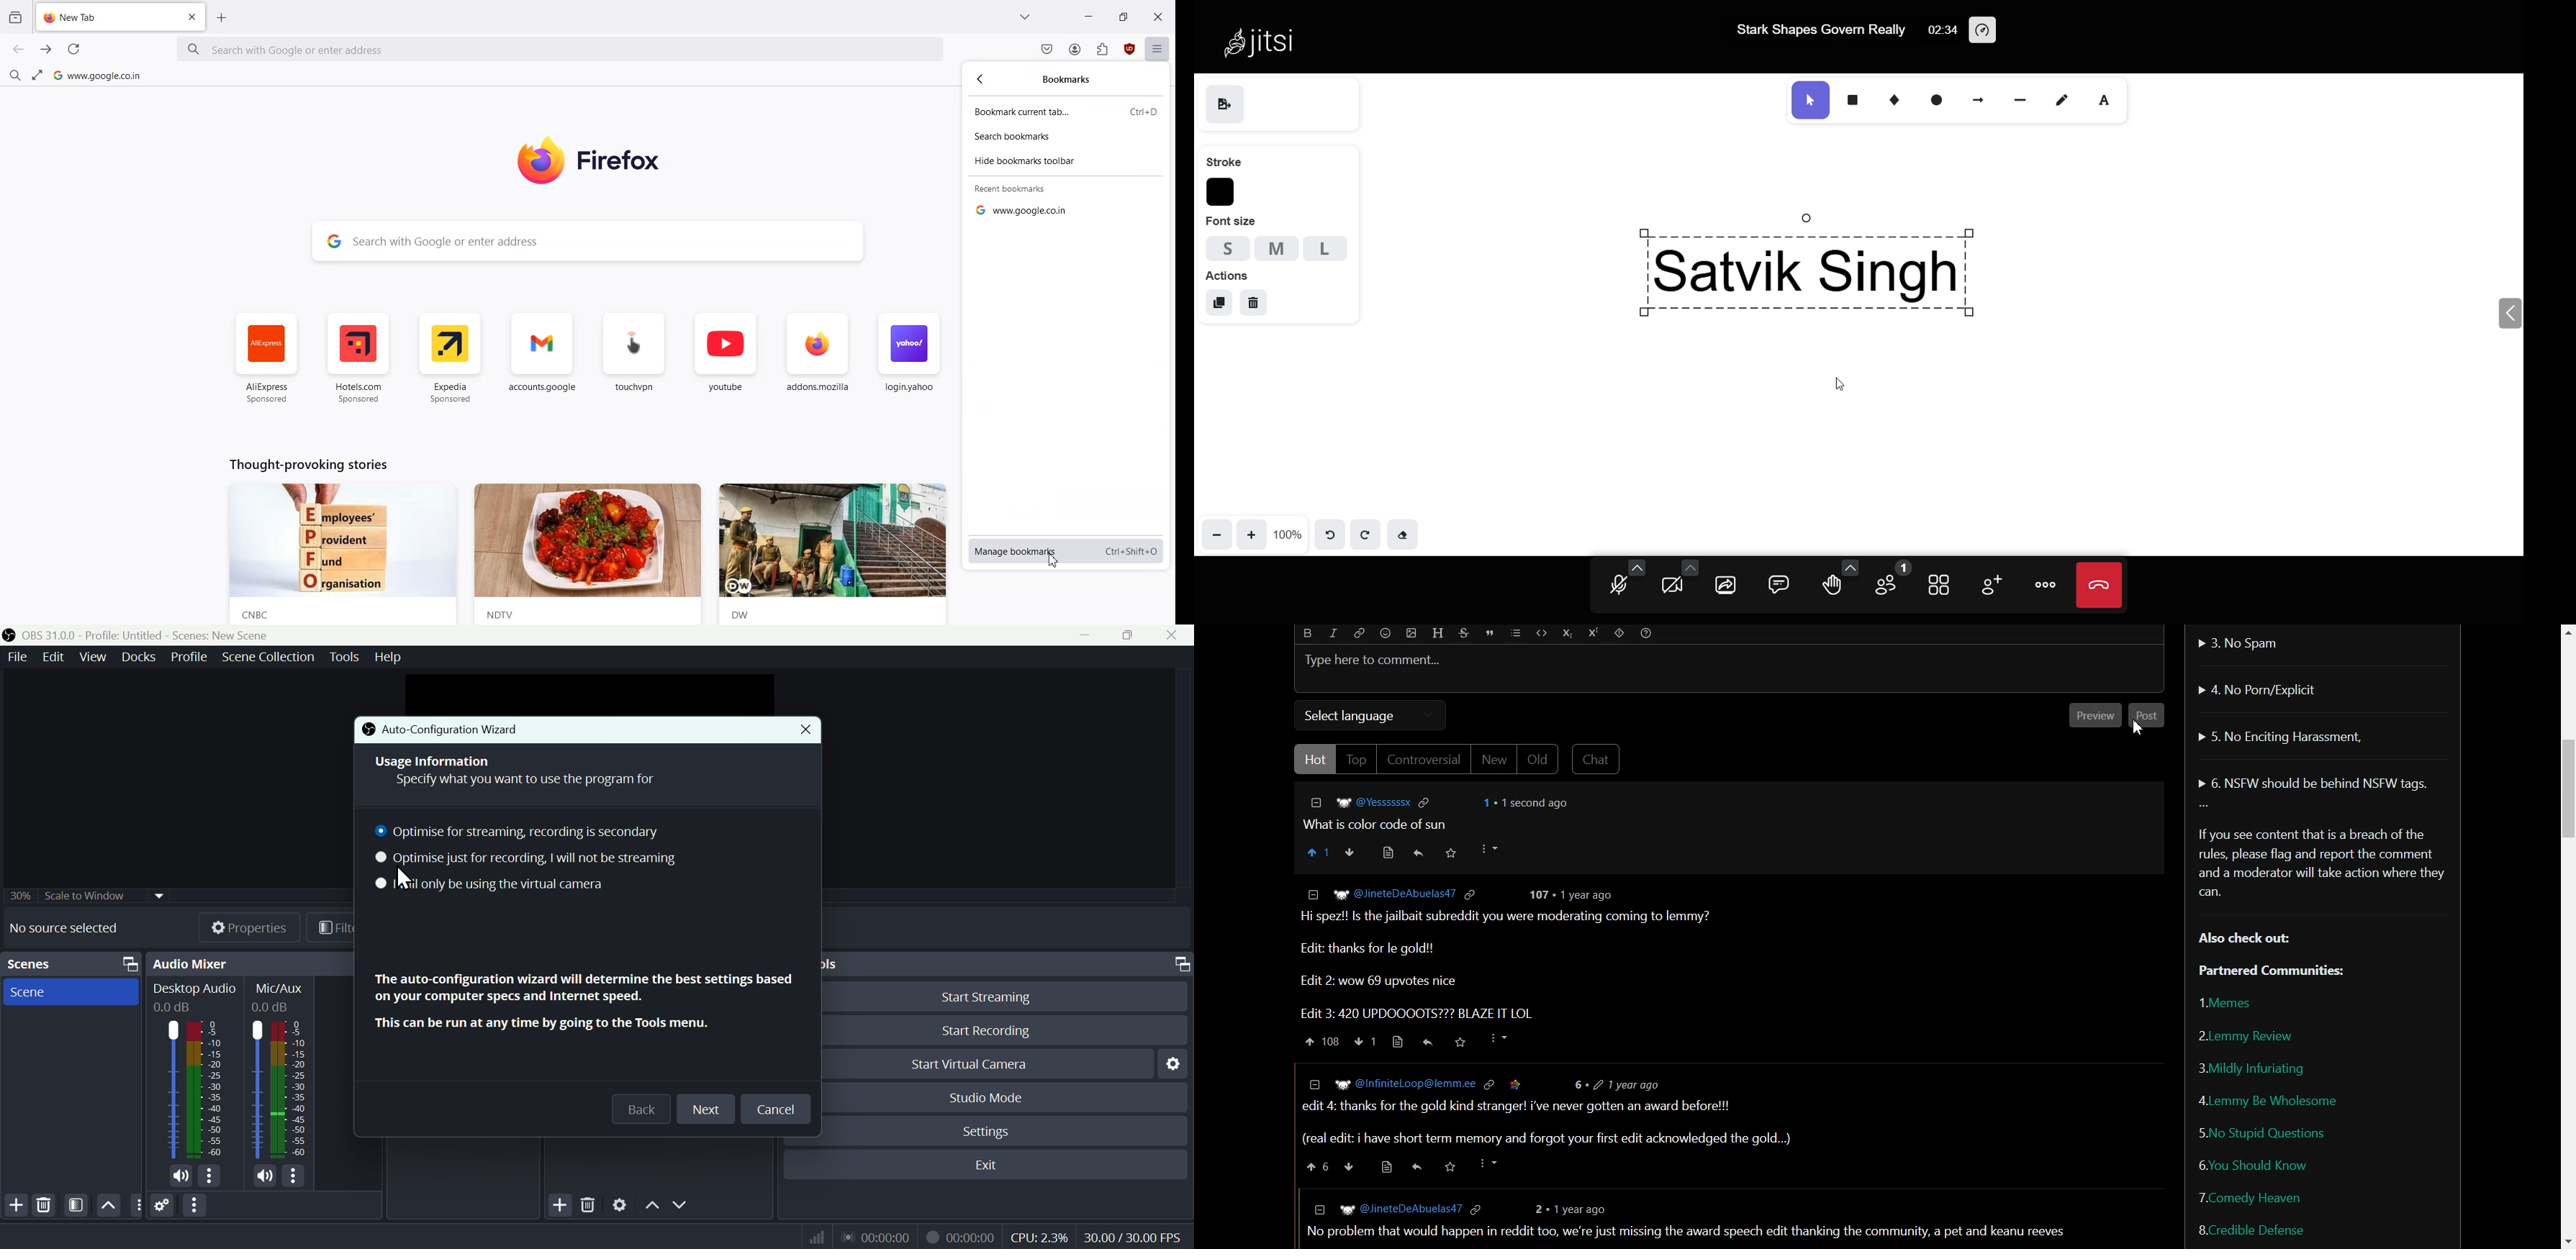 The image size is (2576, 1260). I want to click on Delete, so click(45, 1205).